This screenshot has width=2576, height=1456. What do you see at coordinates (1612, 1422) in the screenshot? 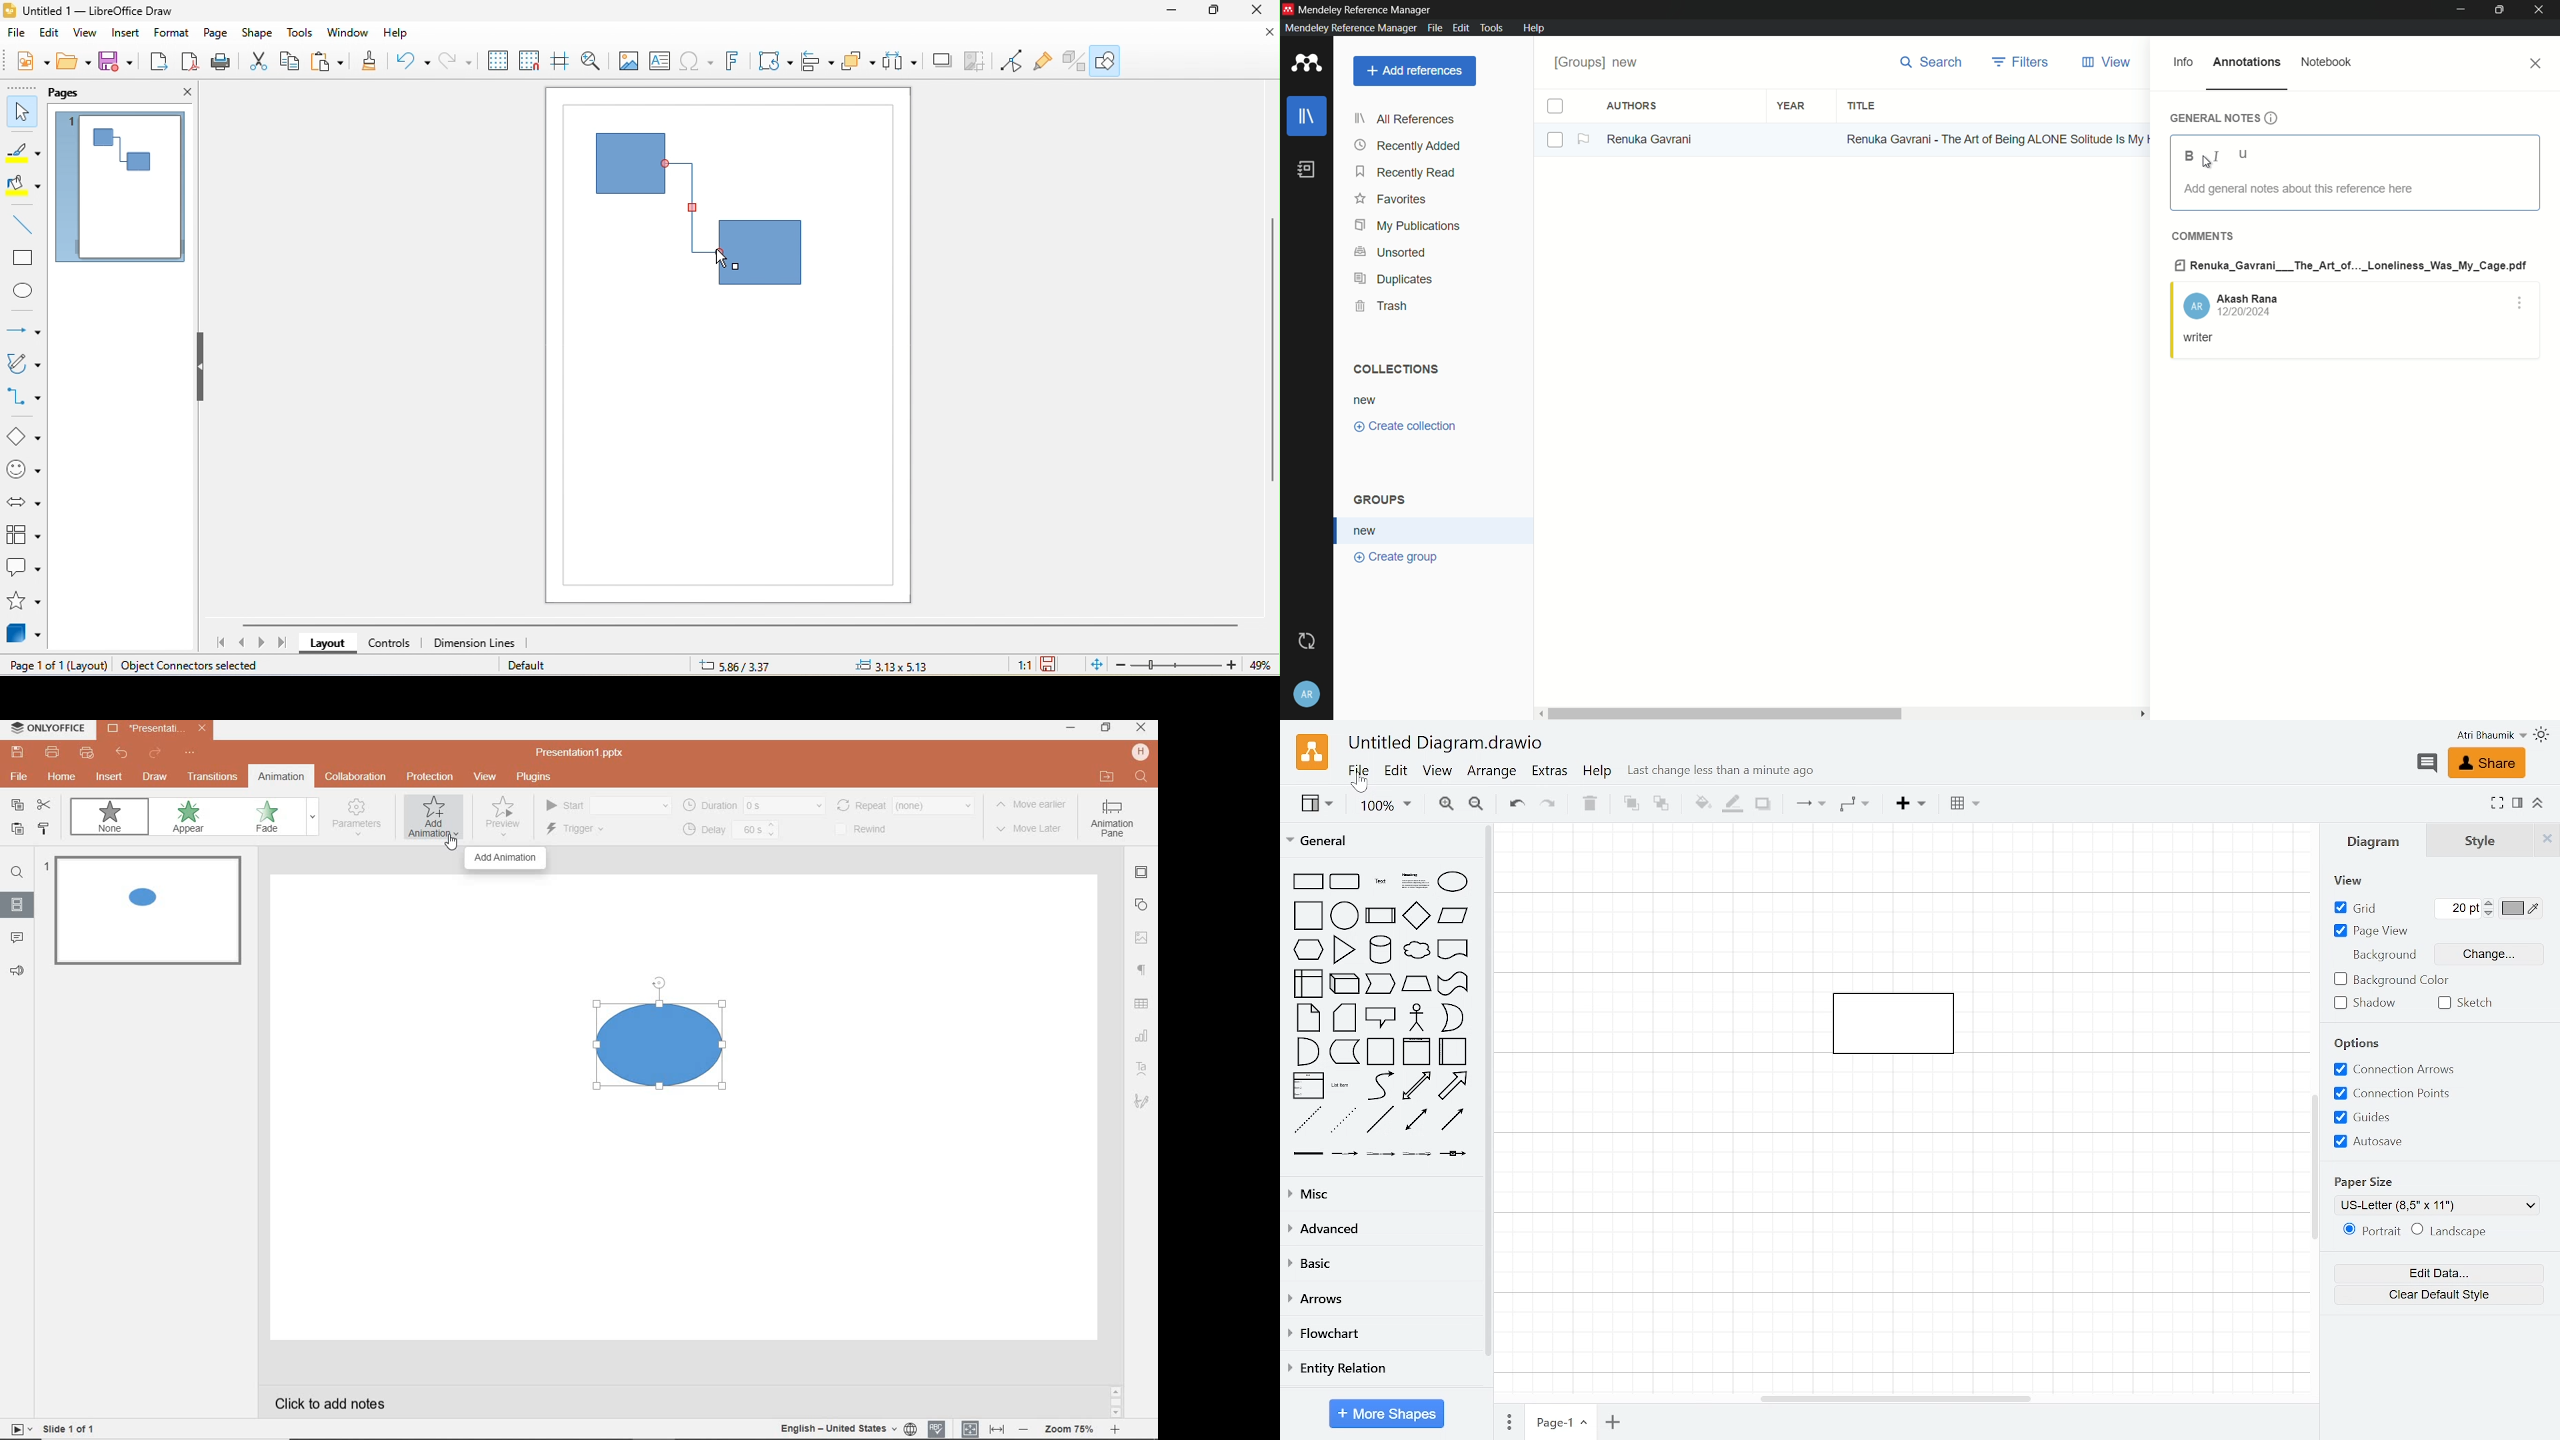
I see `Add page` at bounding box center [1612, 1422].